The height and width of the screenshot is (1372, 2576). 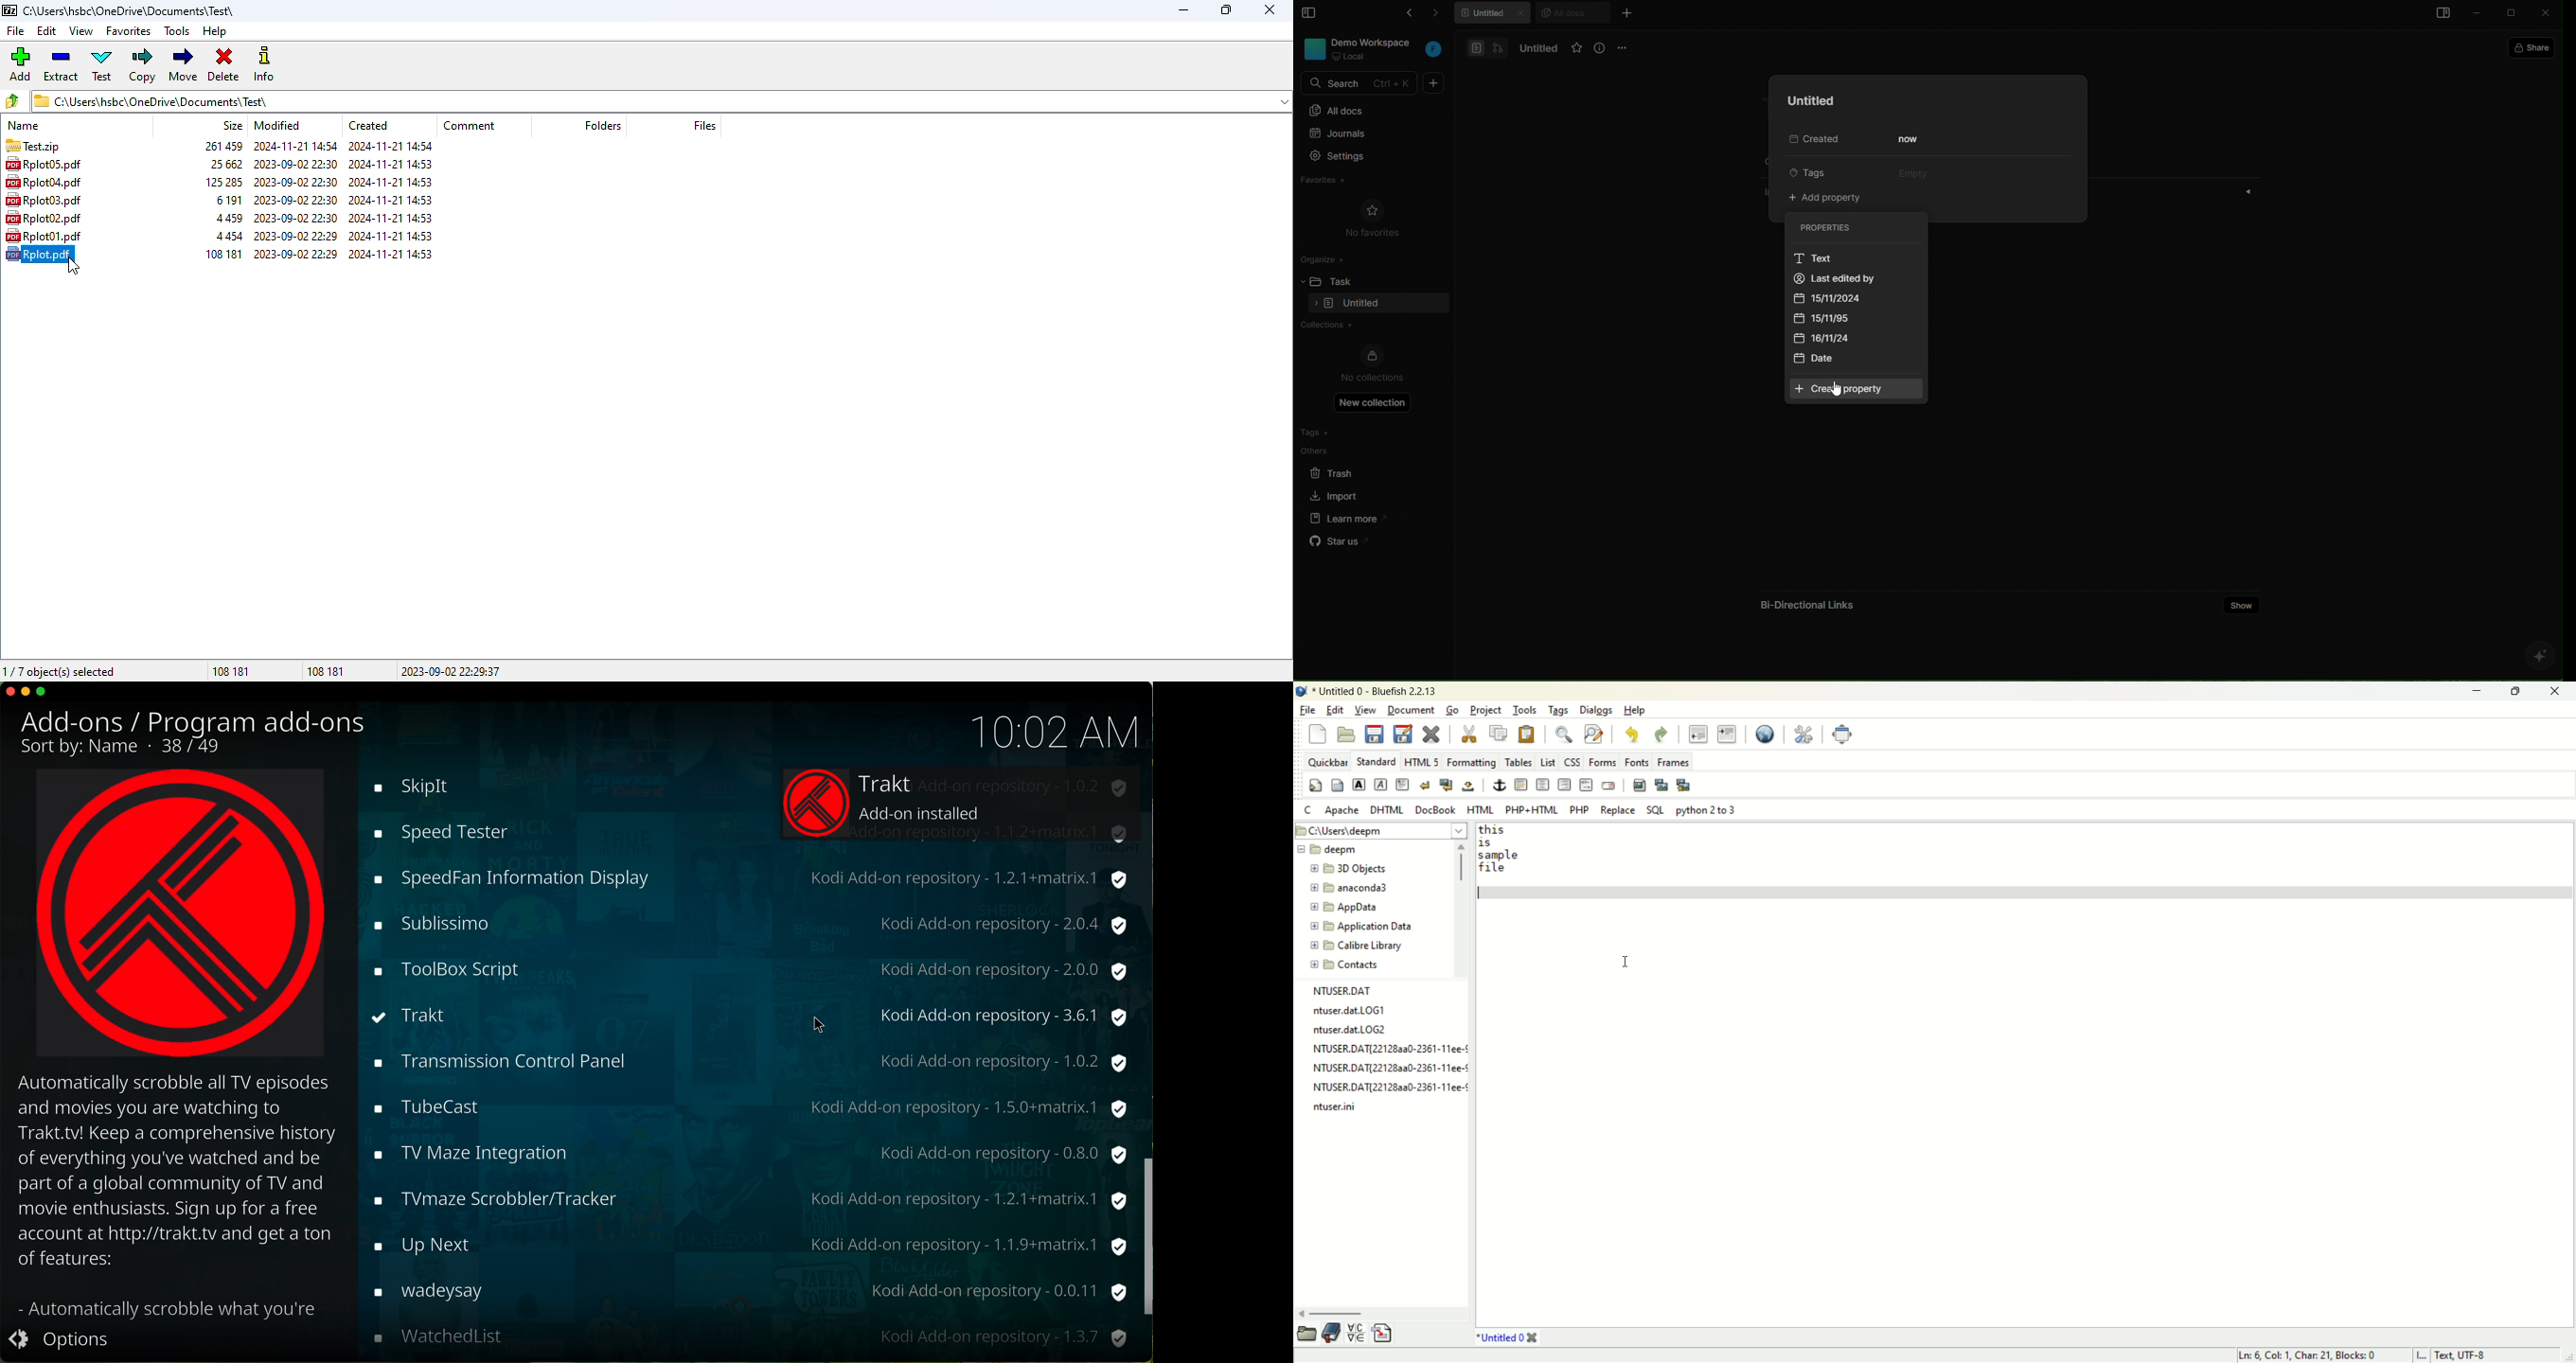 I want to click on title, so click(x=1504, y=1336).